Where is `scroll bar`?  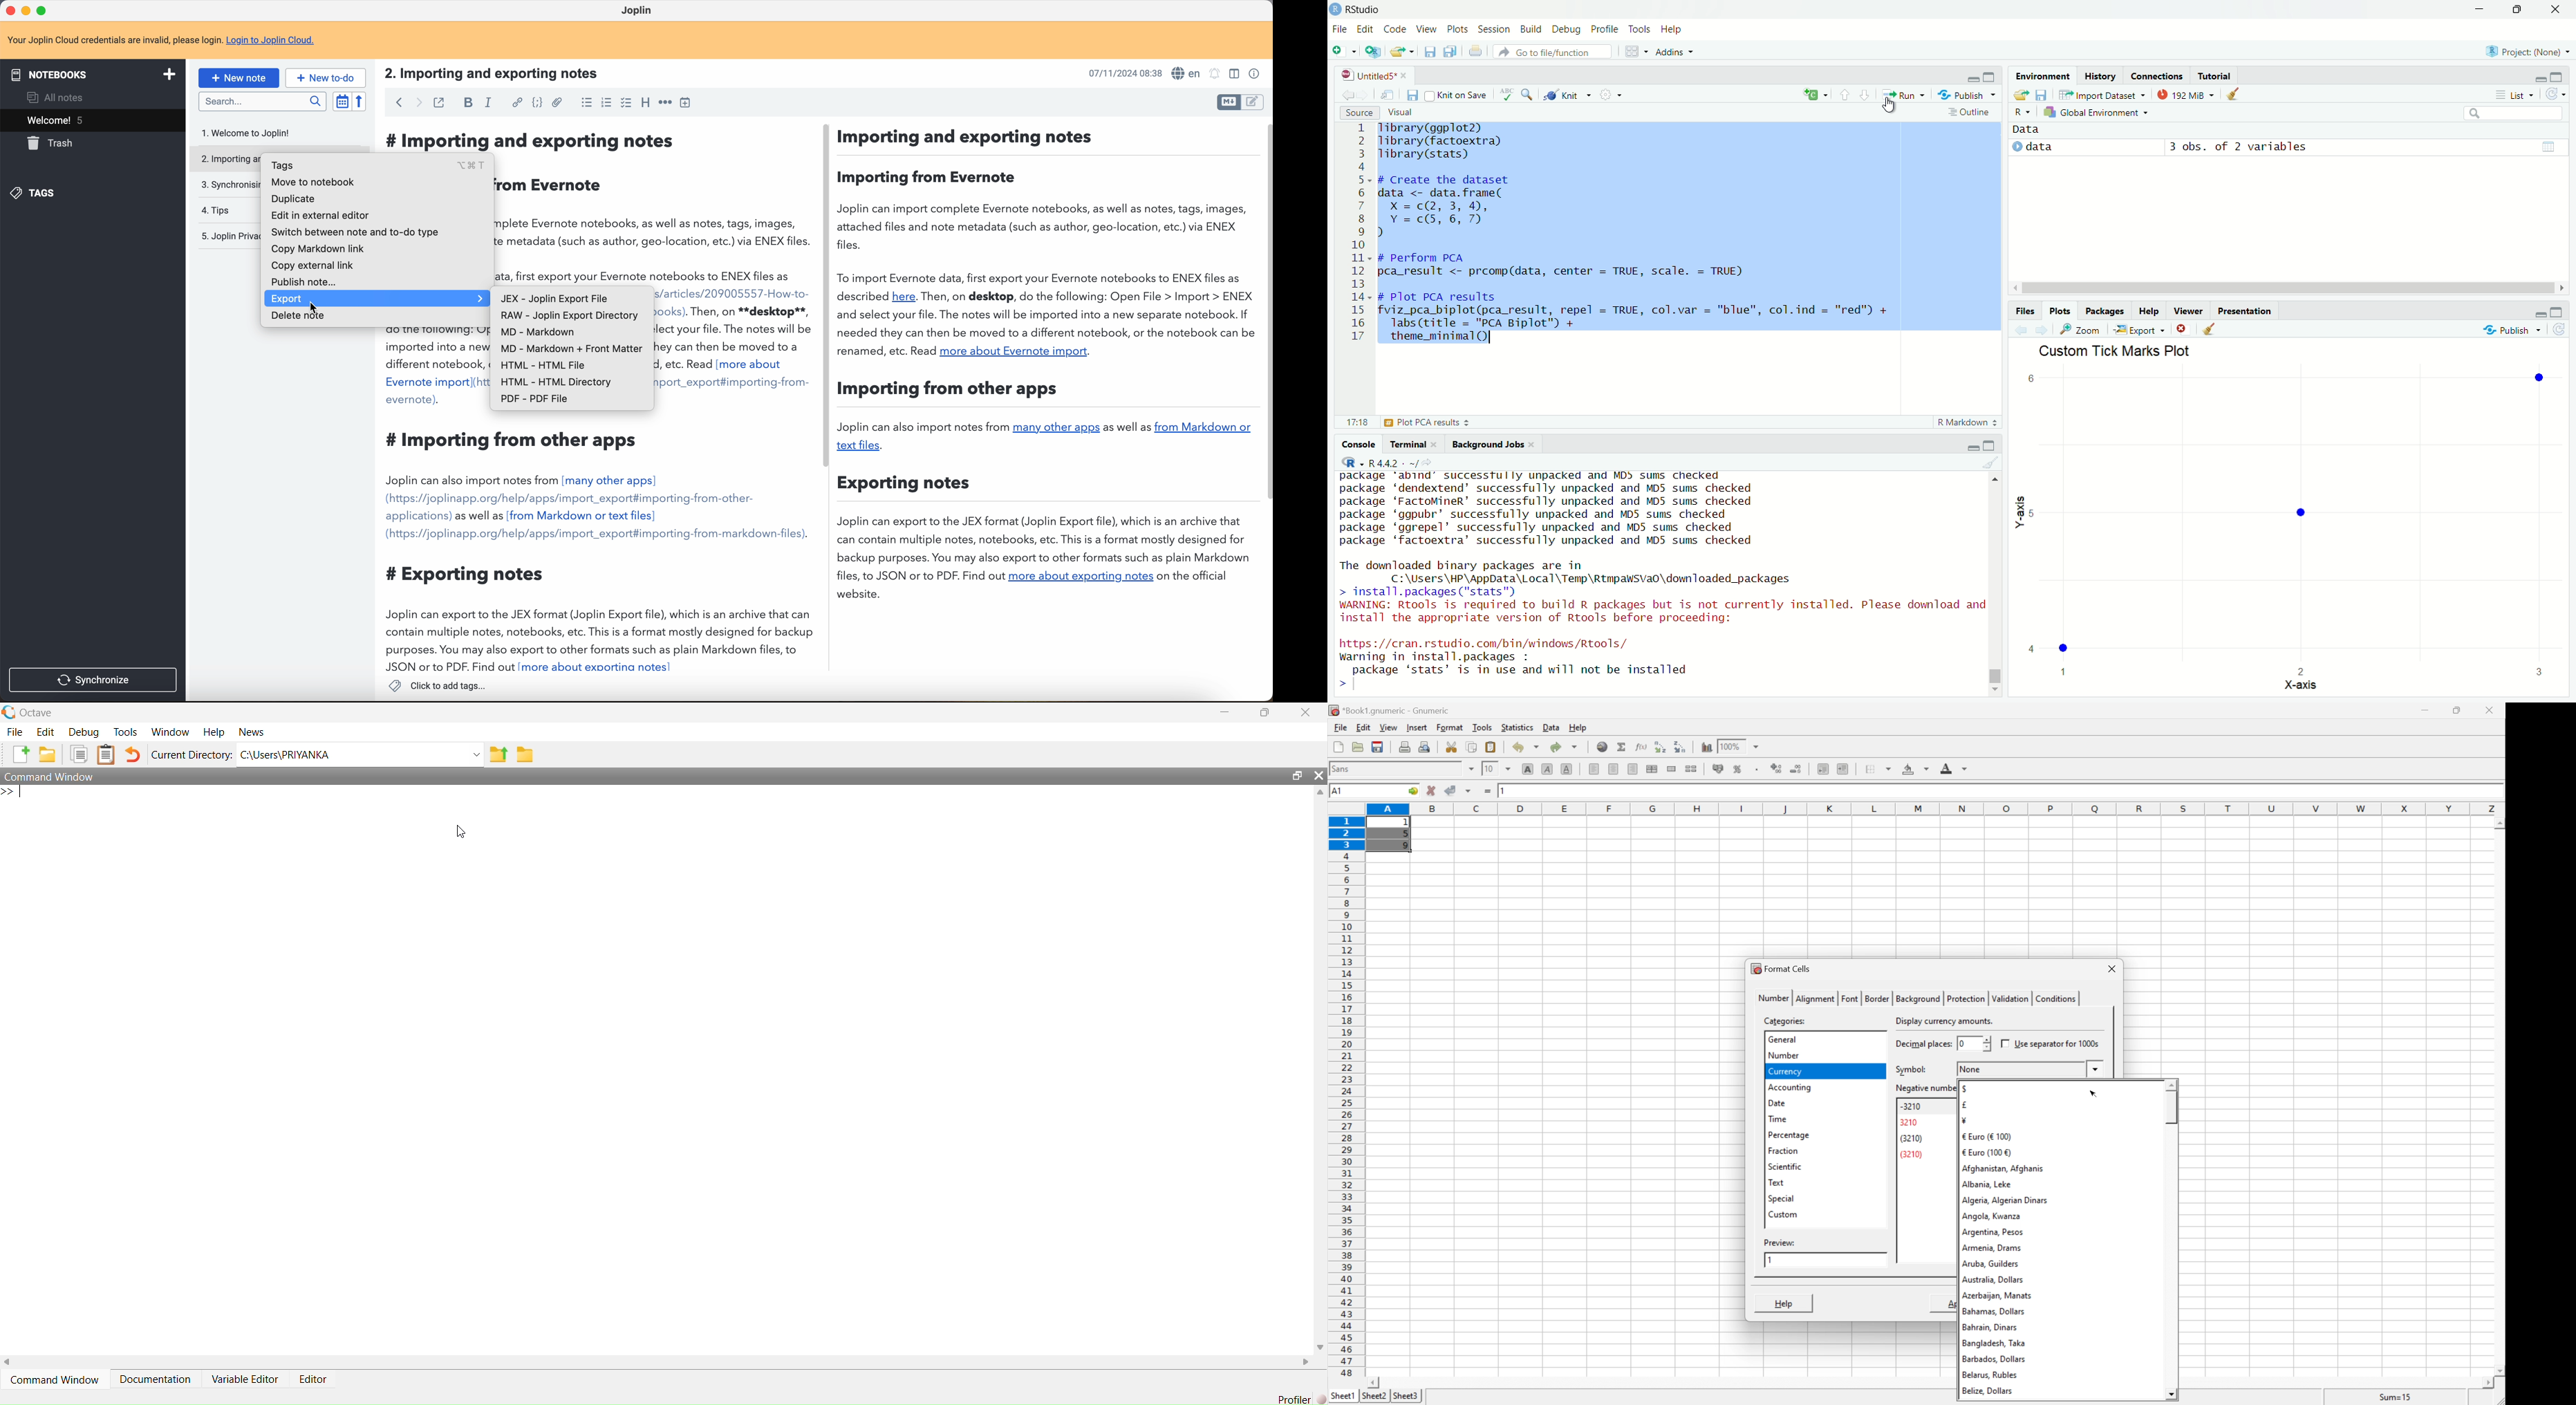 scroll bar is located at coordinates (1265, 312).